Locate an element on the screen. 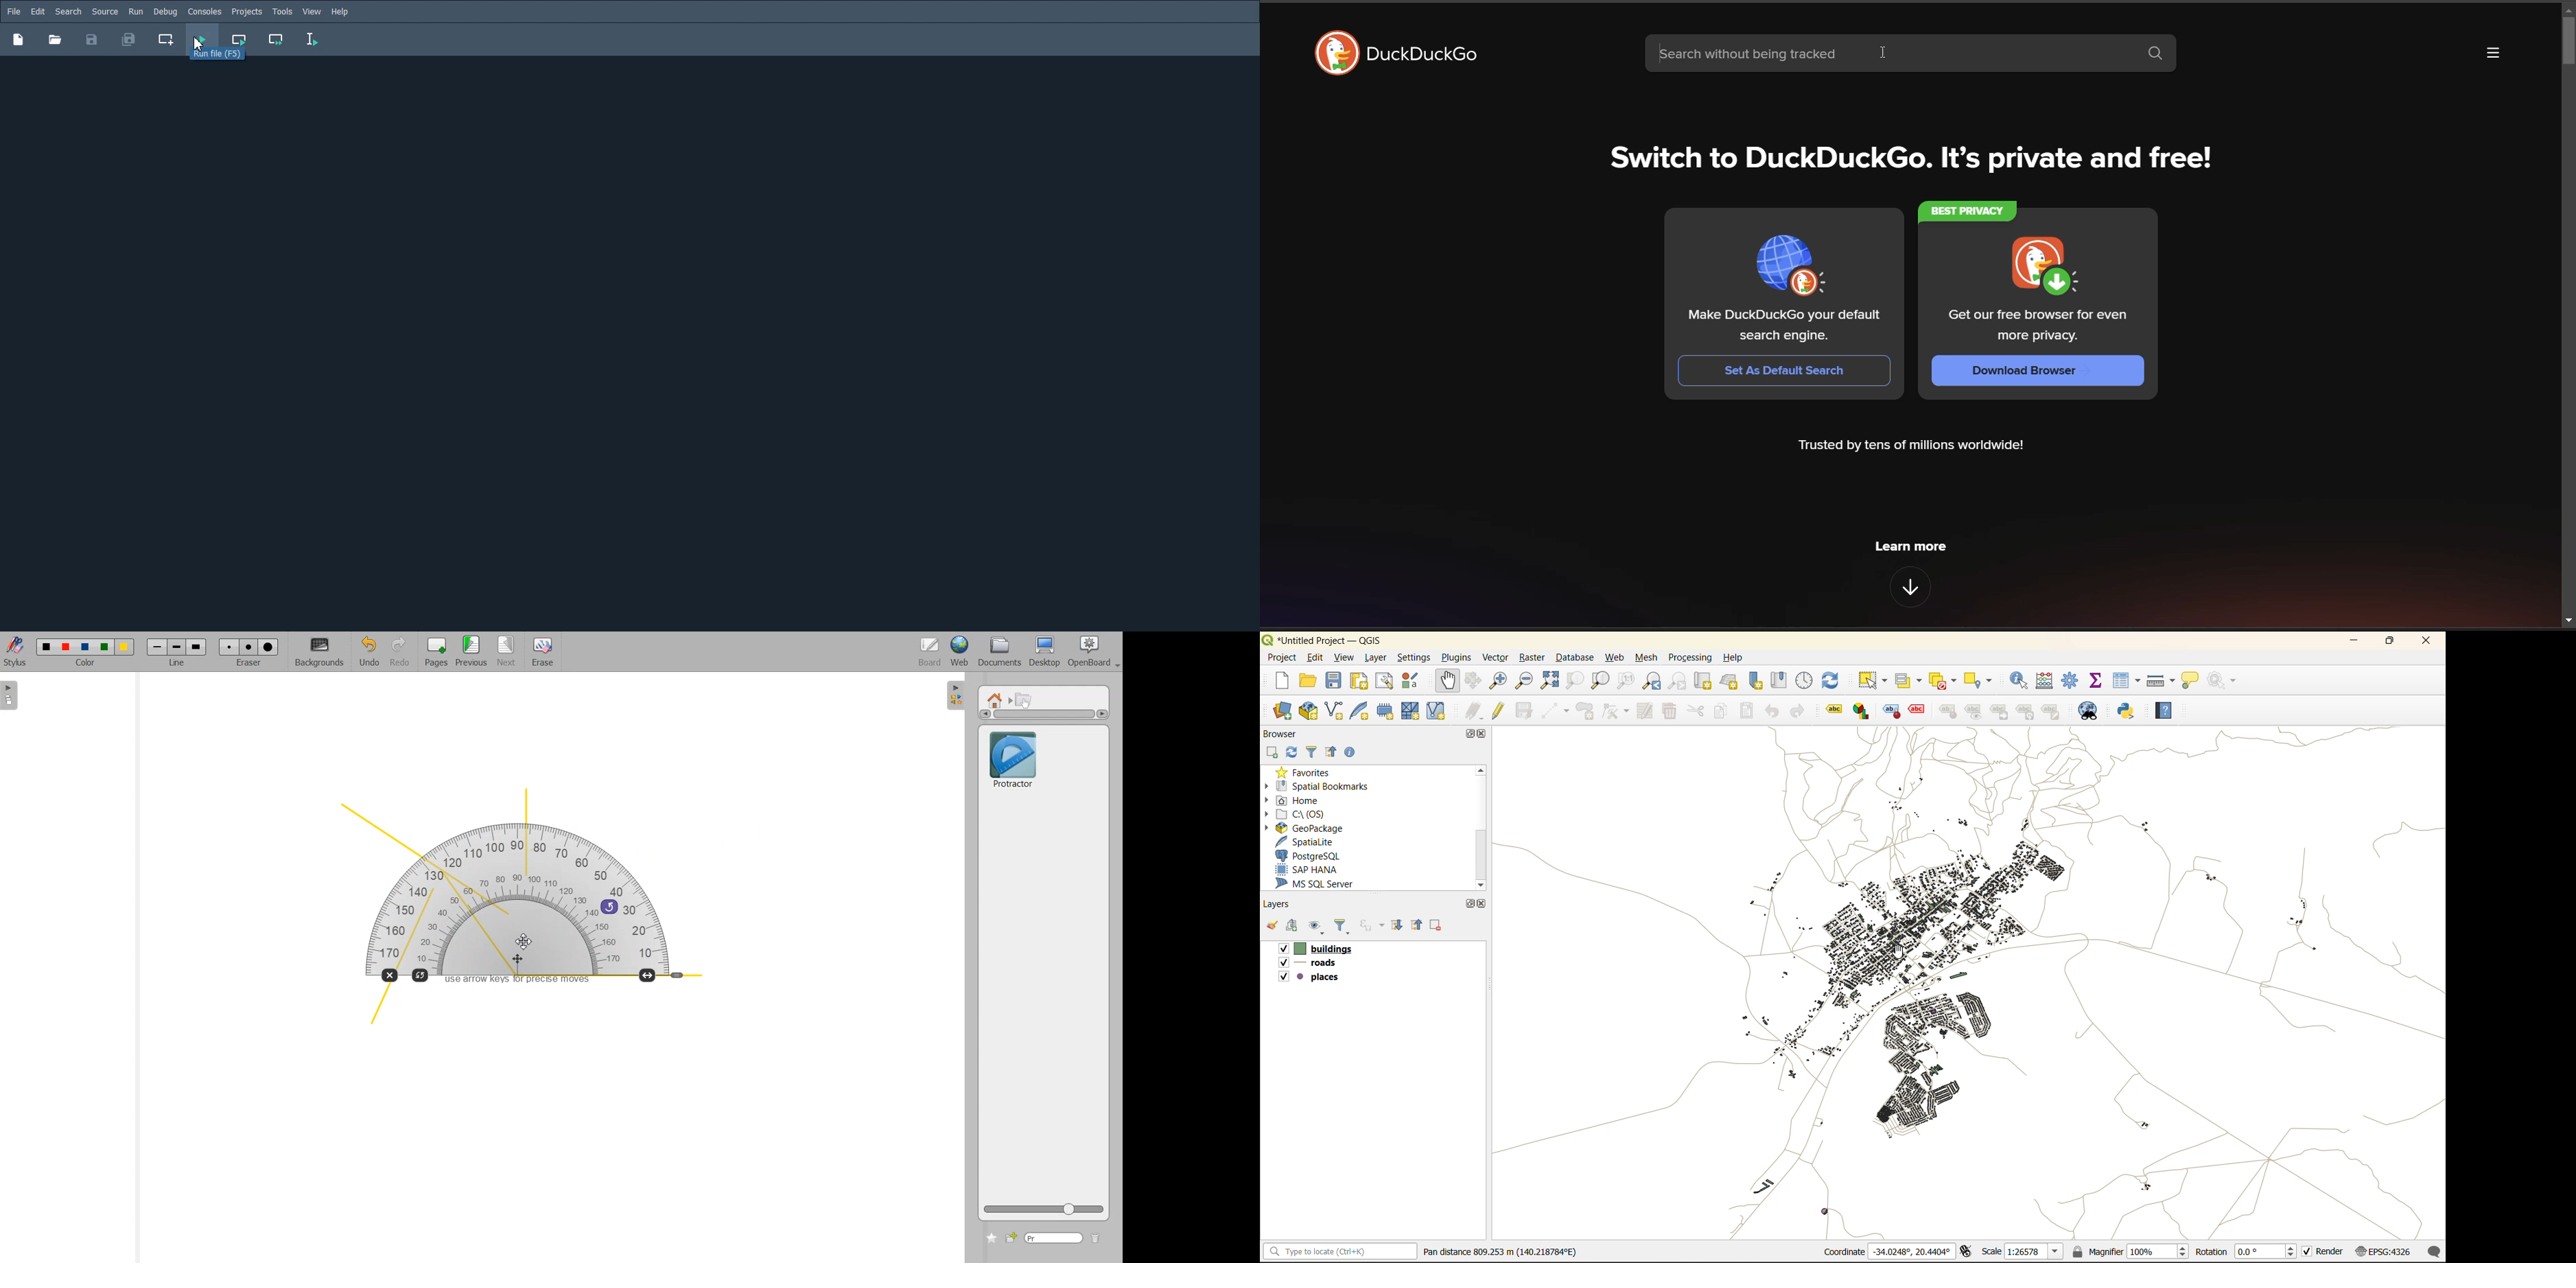 This screenshot has width=2576, height=1288. close is located at coordinates (1483, 735).